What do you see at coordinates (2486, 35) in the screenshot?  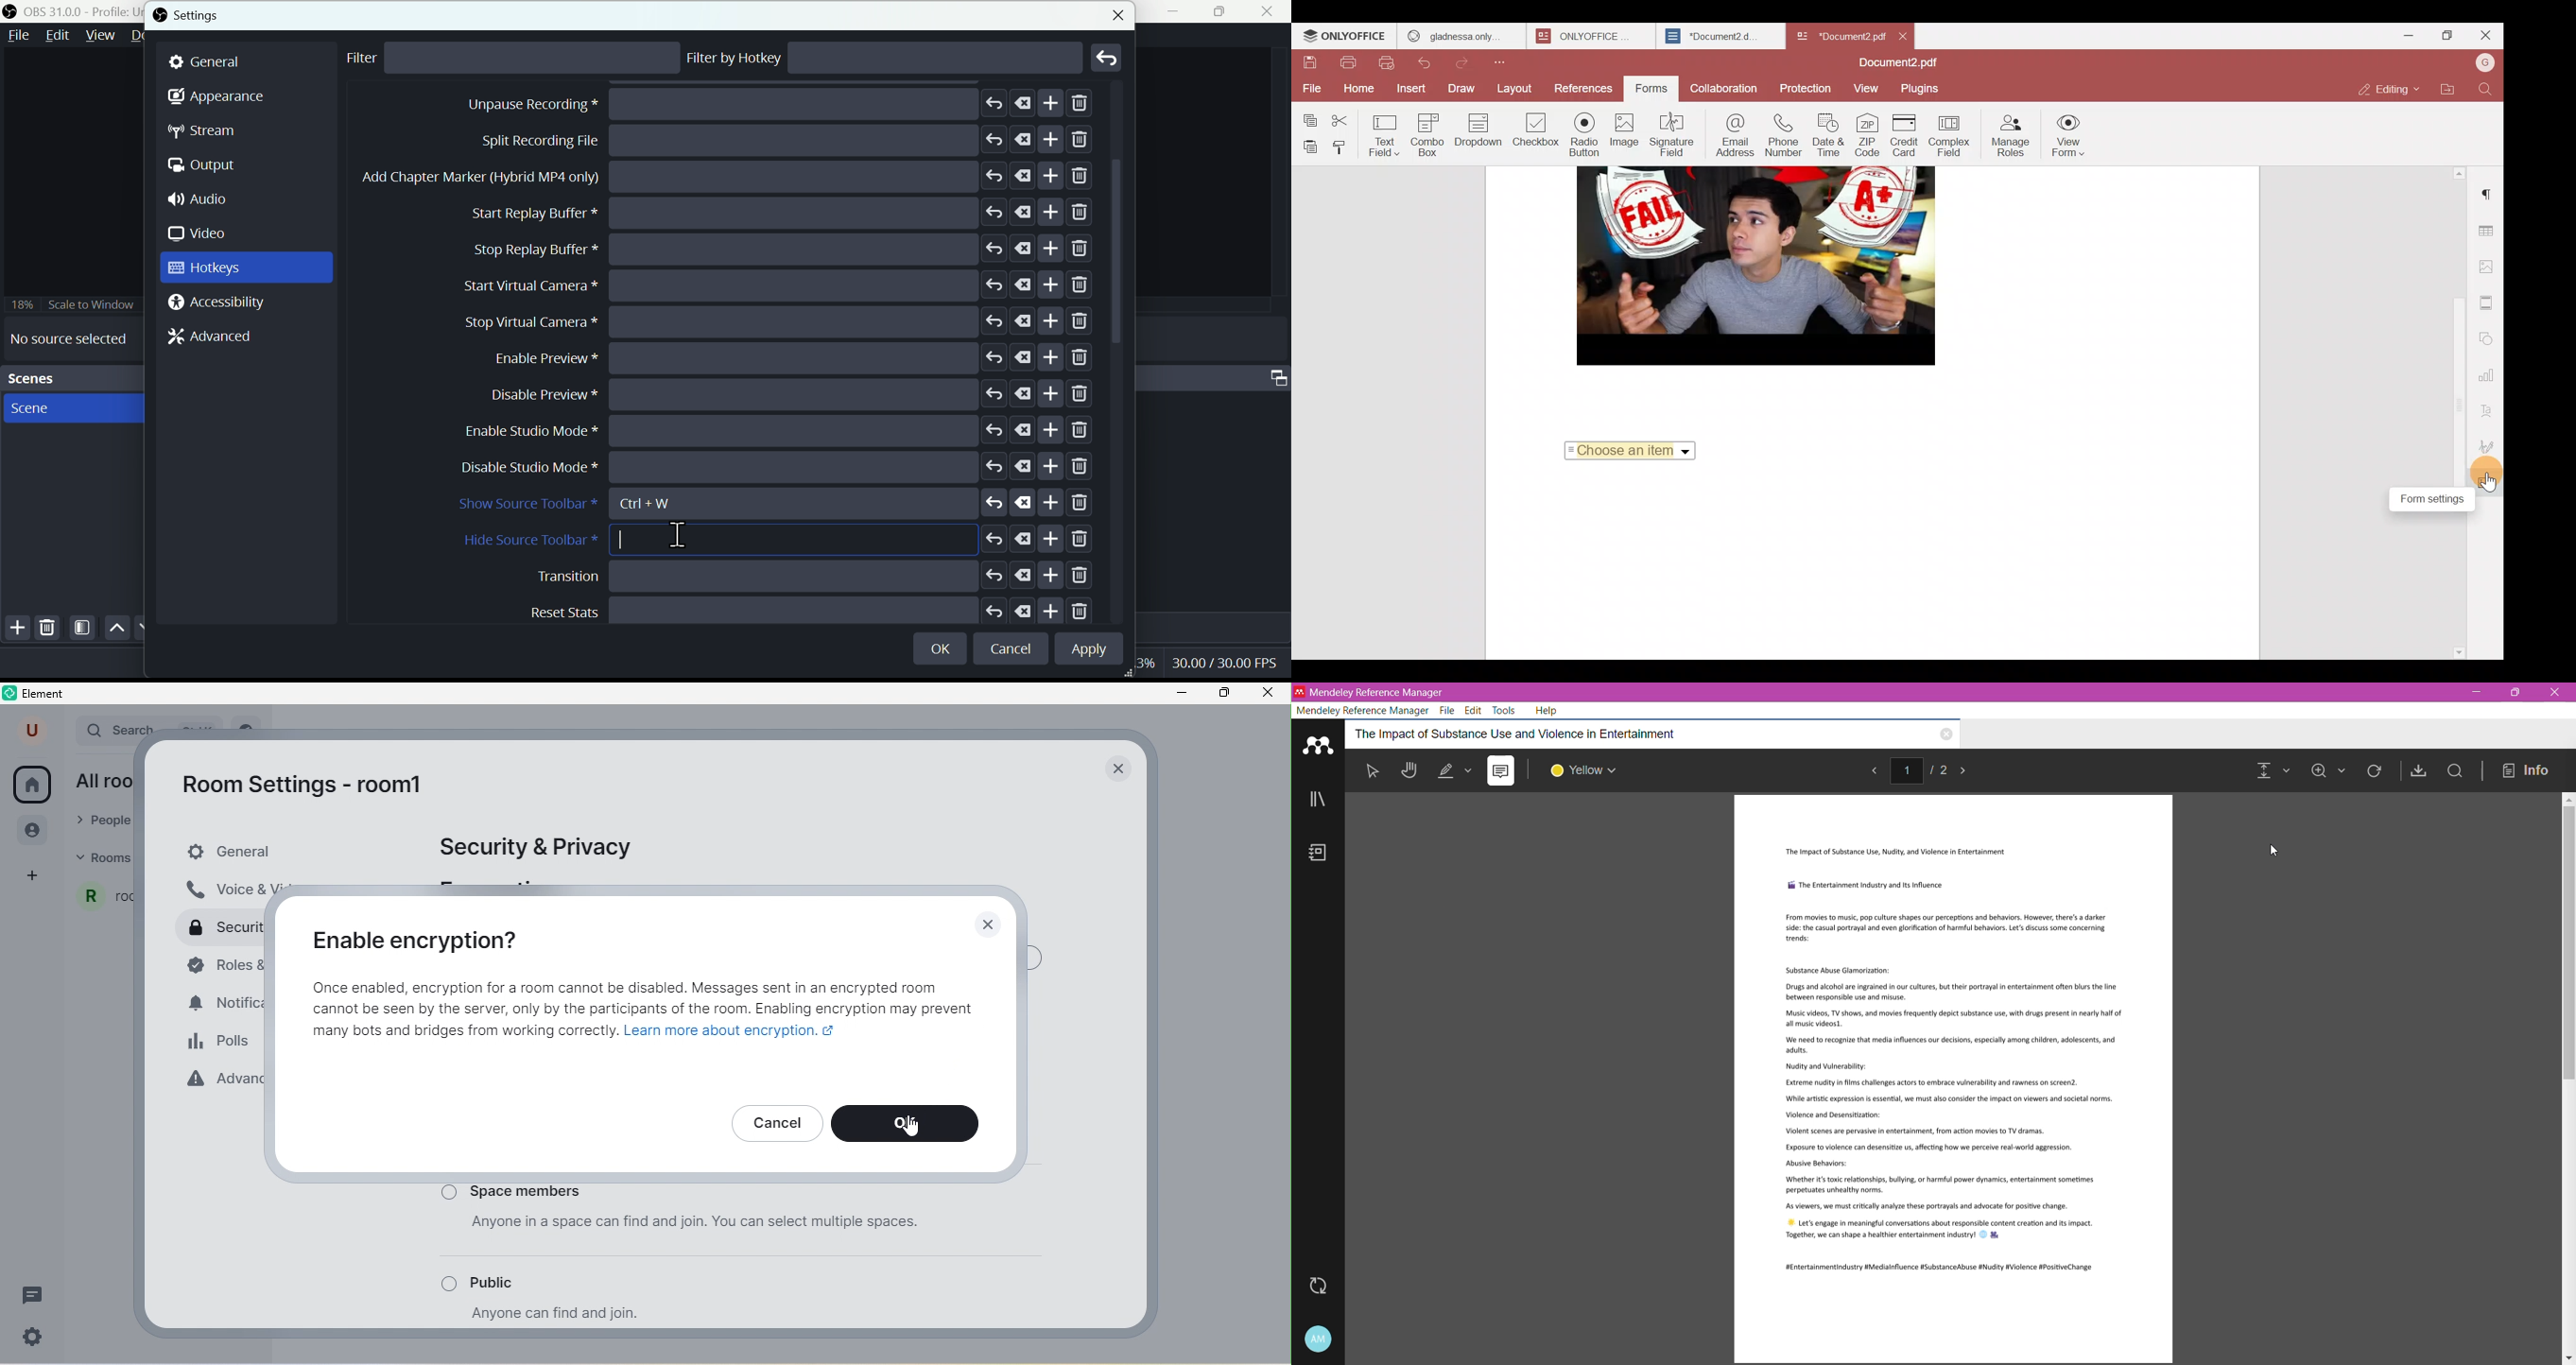 I see `Close` at bounding box center [2486, 35].